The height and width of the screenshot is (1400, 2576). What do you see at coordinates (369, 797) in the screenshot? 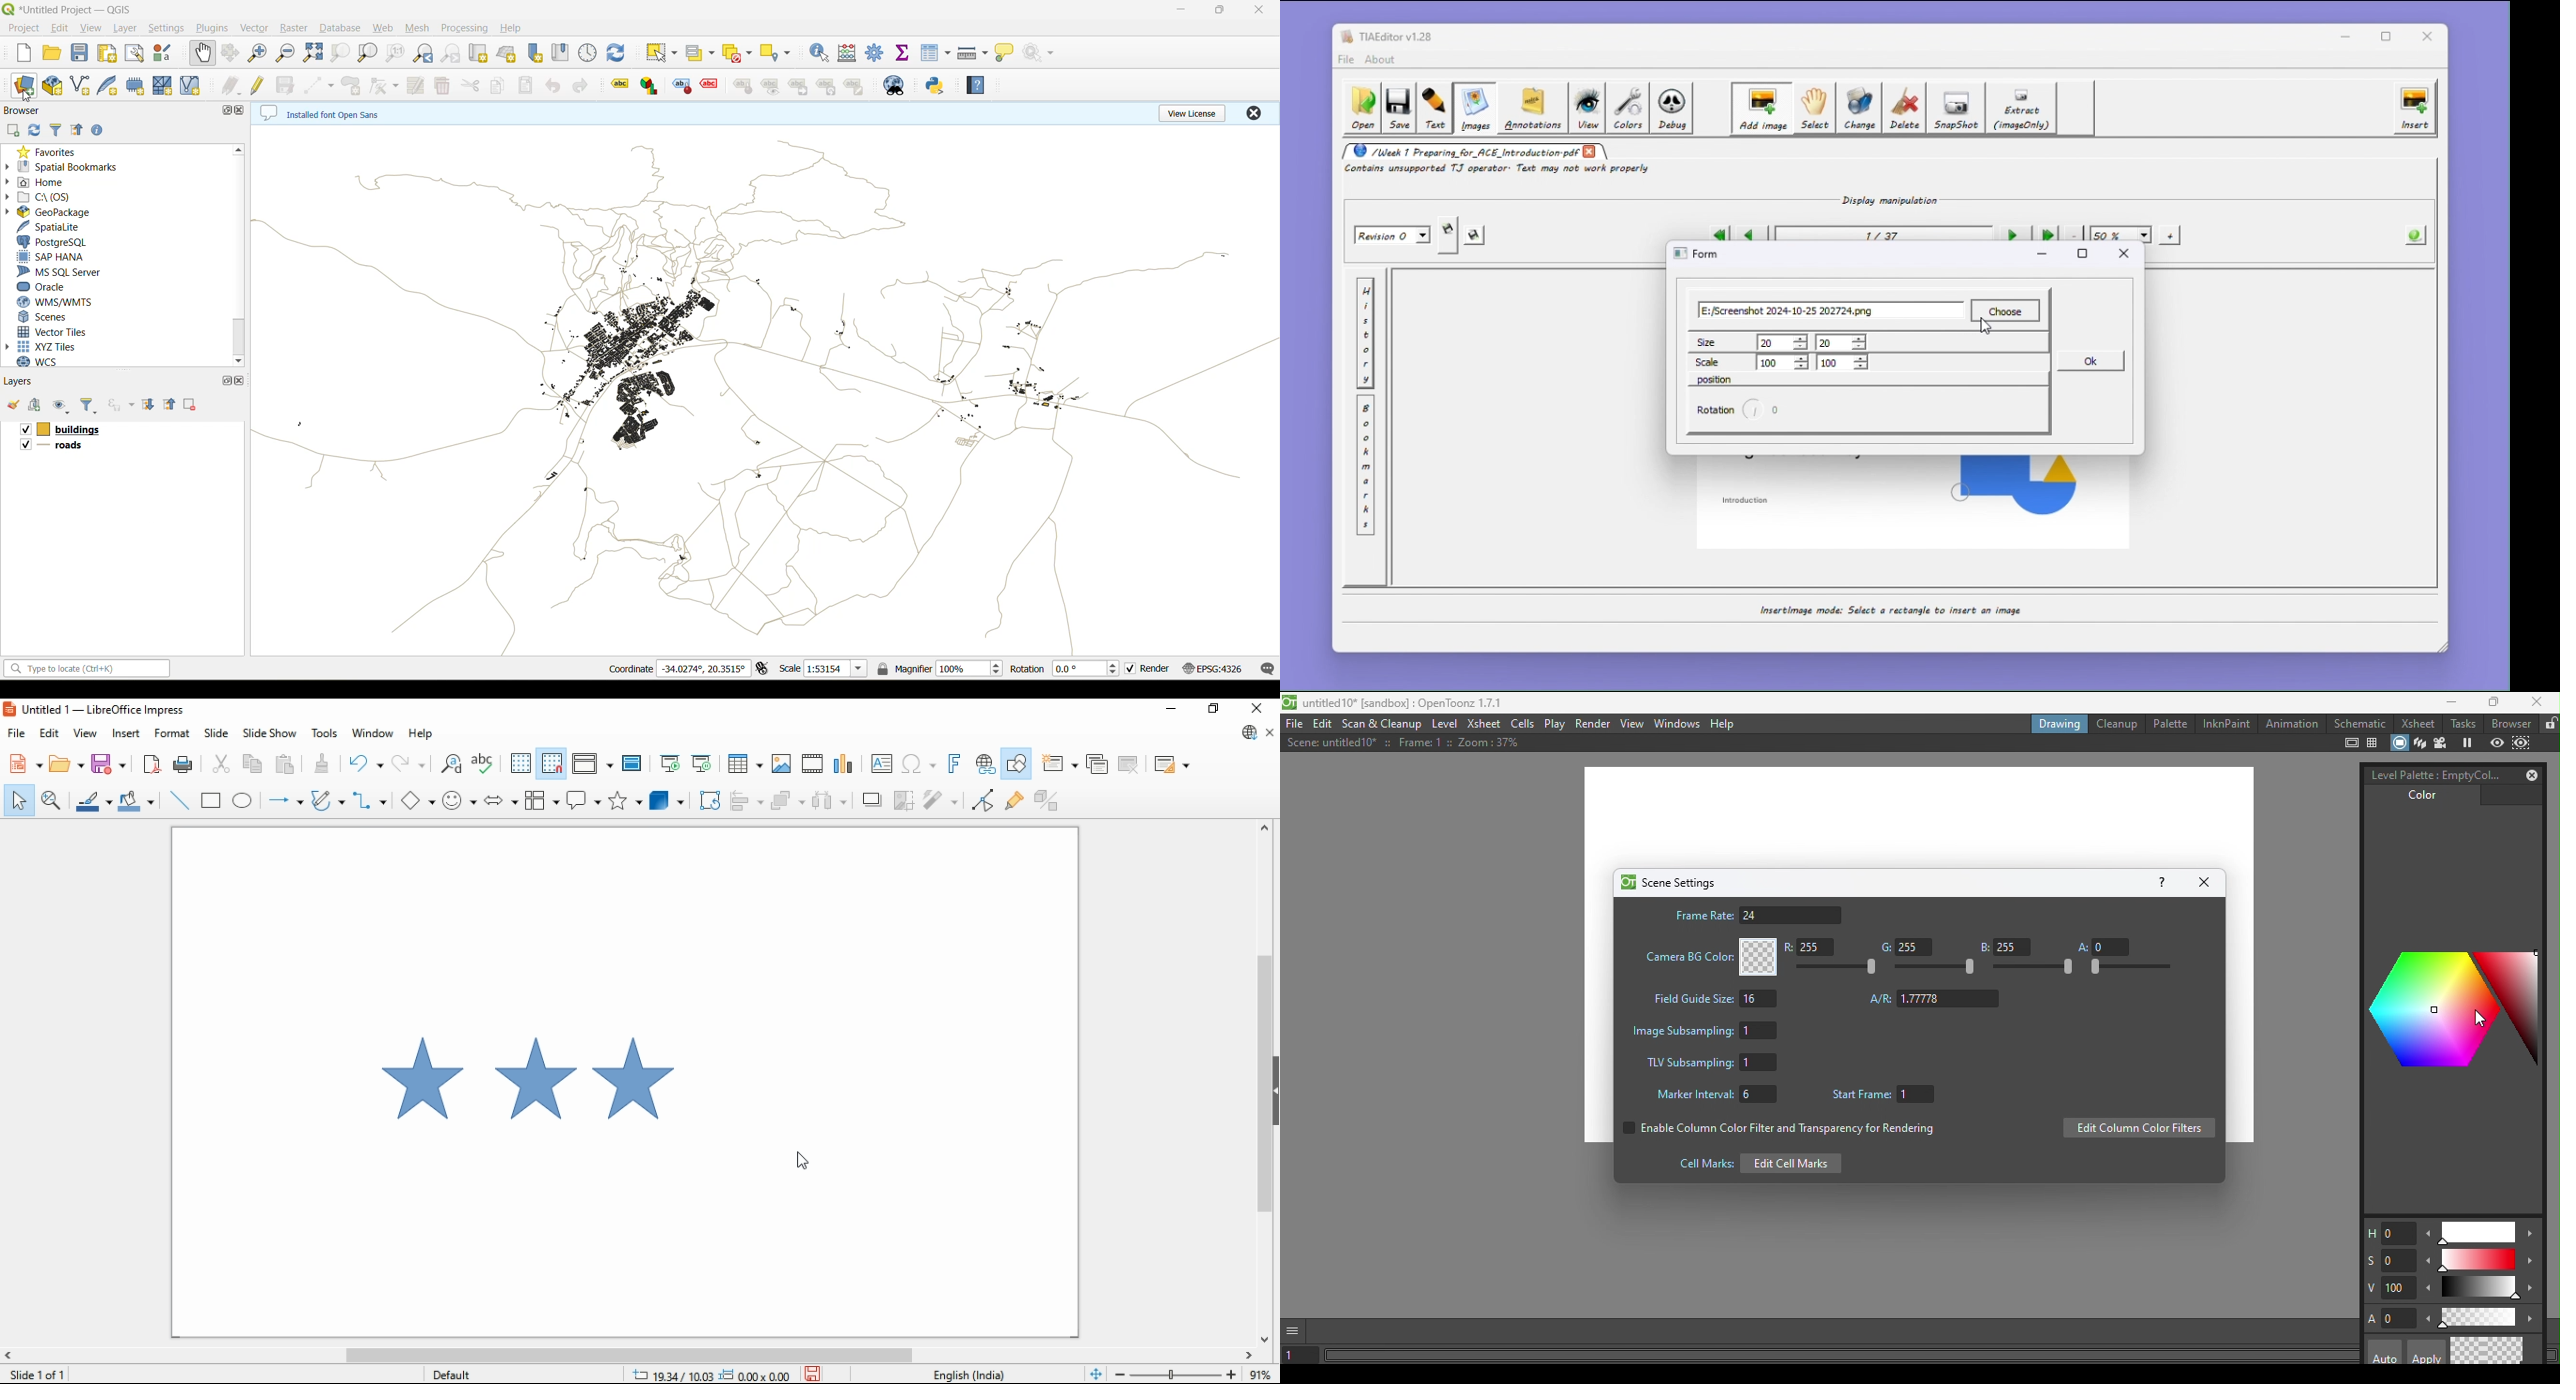
I see `connectors` at bounding box center [369, 797].